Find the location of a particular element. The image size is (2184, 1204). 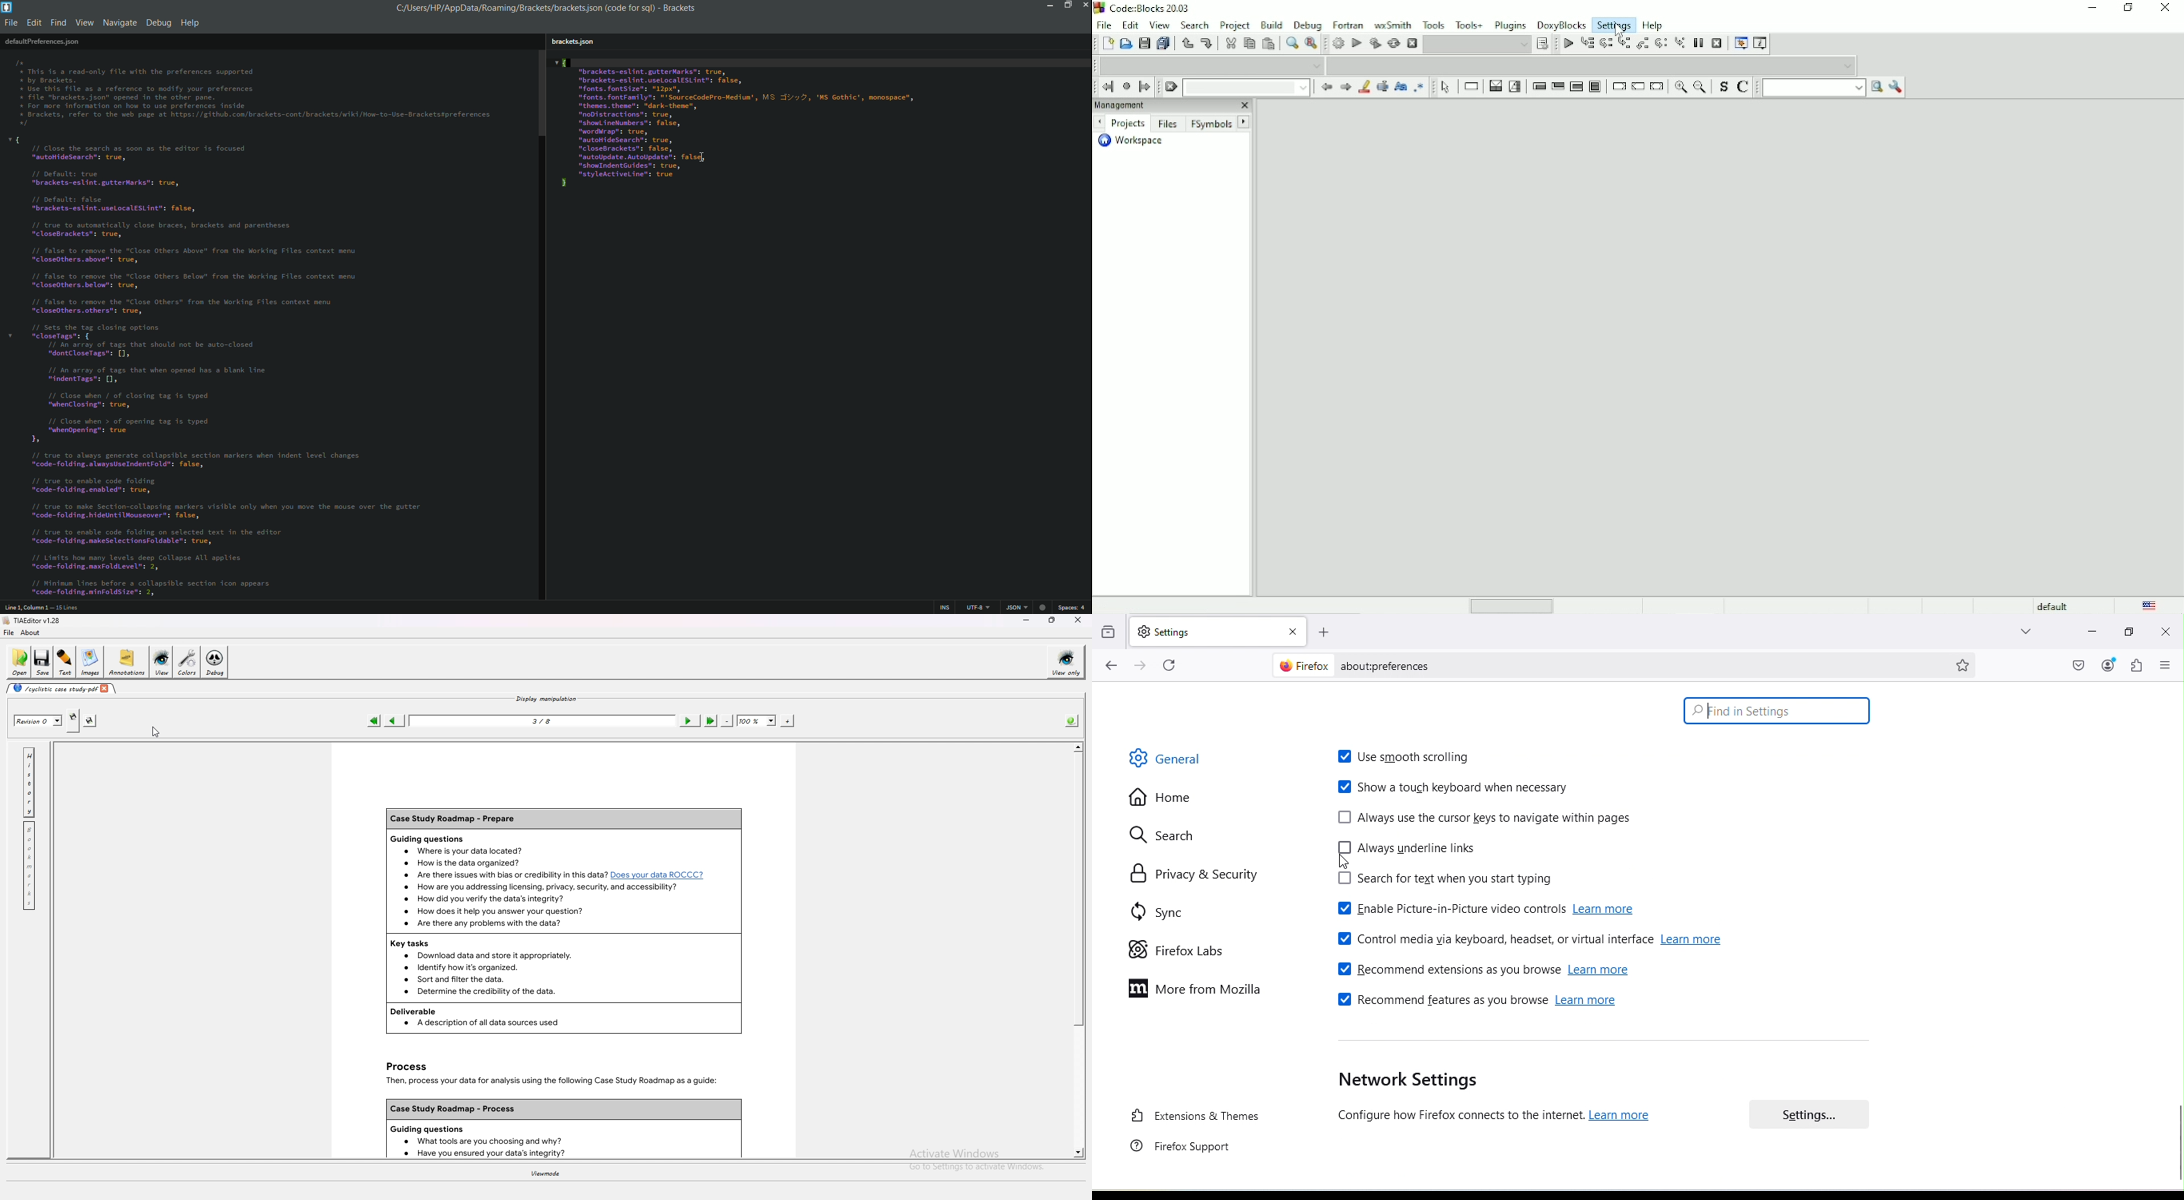

learn more is located at coordinates (1697, 940).